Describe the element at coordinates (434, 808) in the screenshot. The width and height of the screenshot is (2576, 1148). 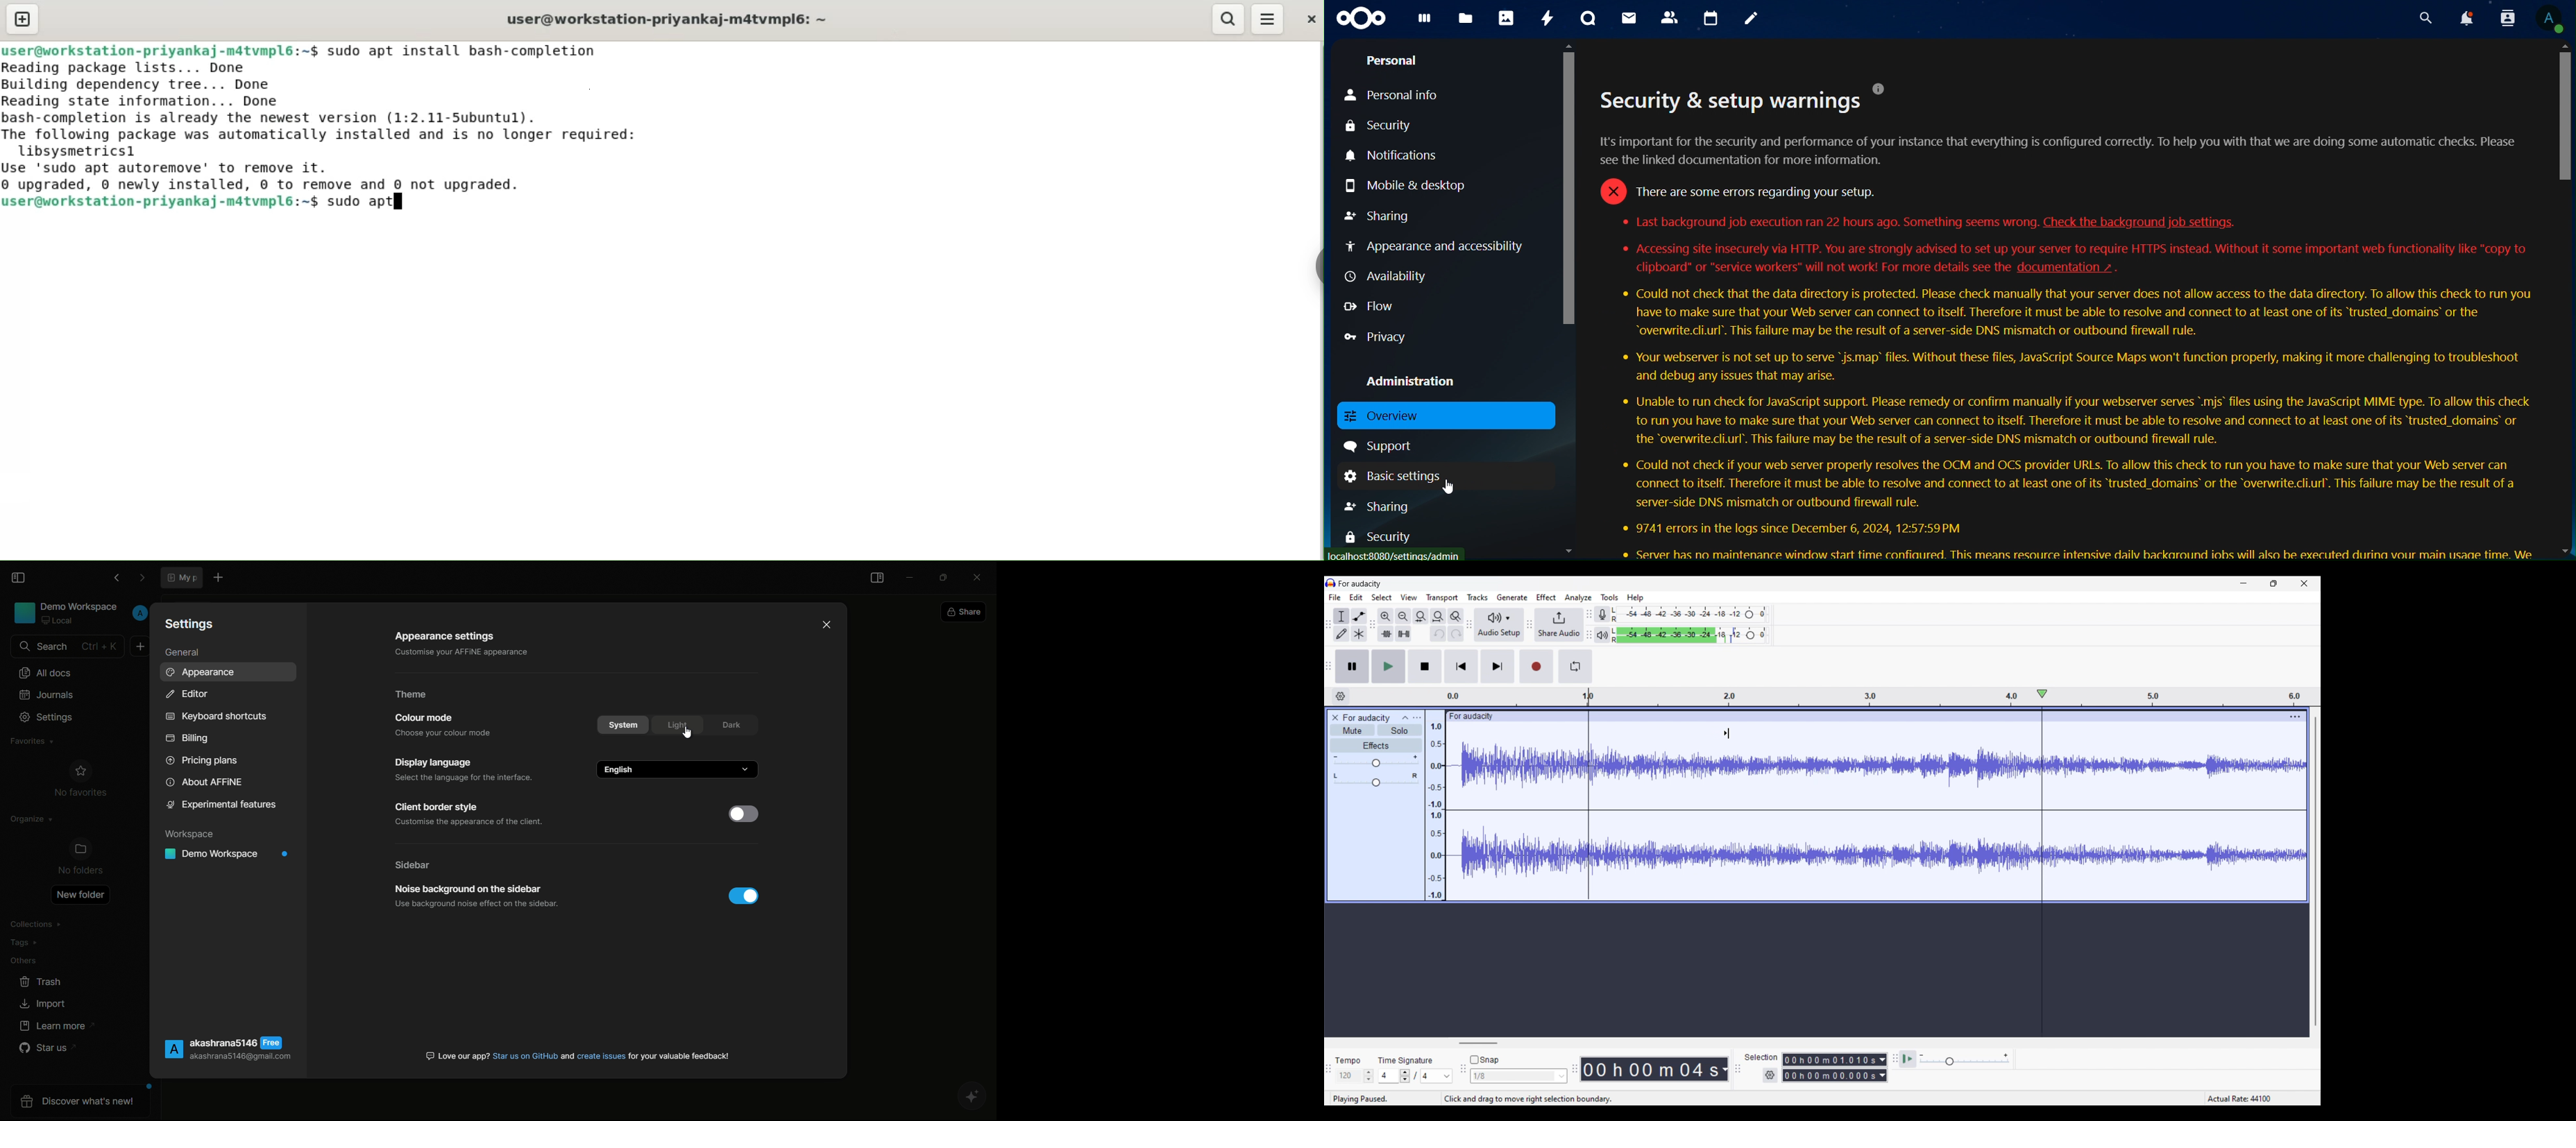
I see `client border style` at that location.